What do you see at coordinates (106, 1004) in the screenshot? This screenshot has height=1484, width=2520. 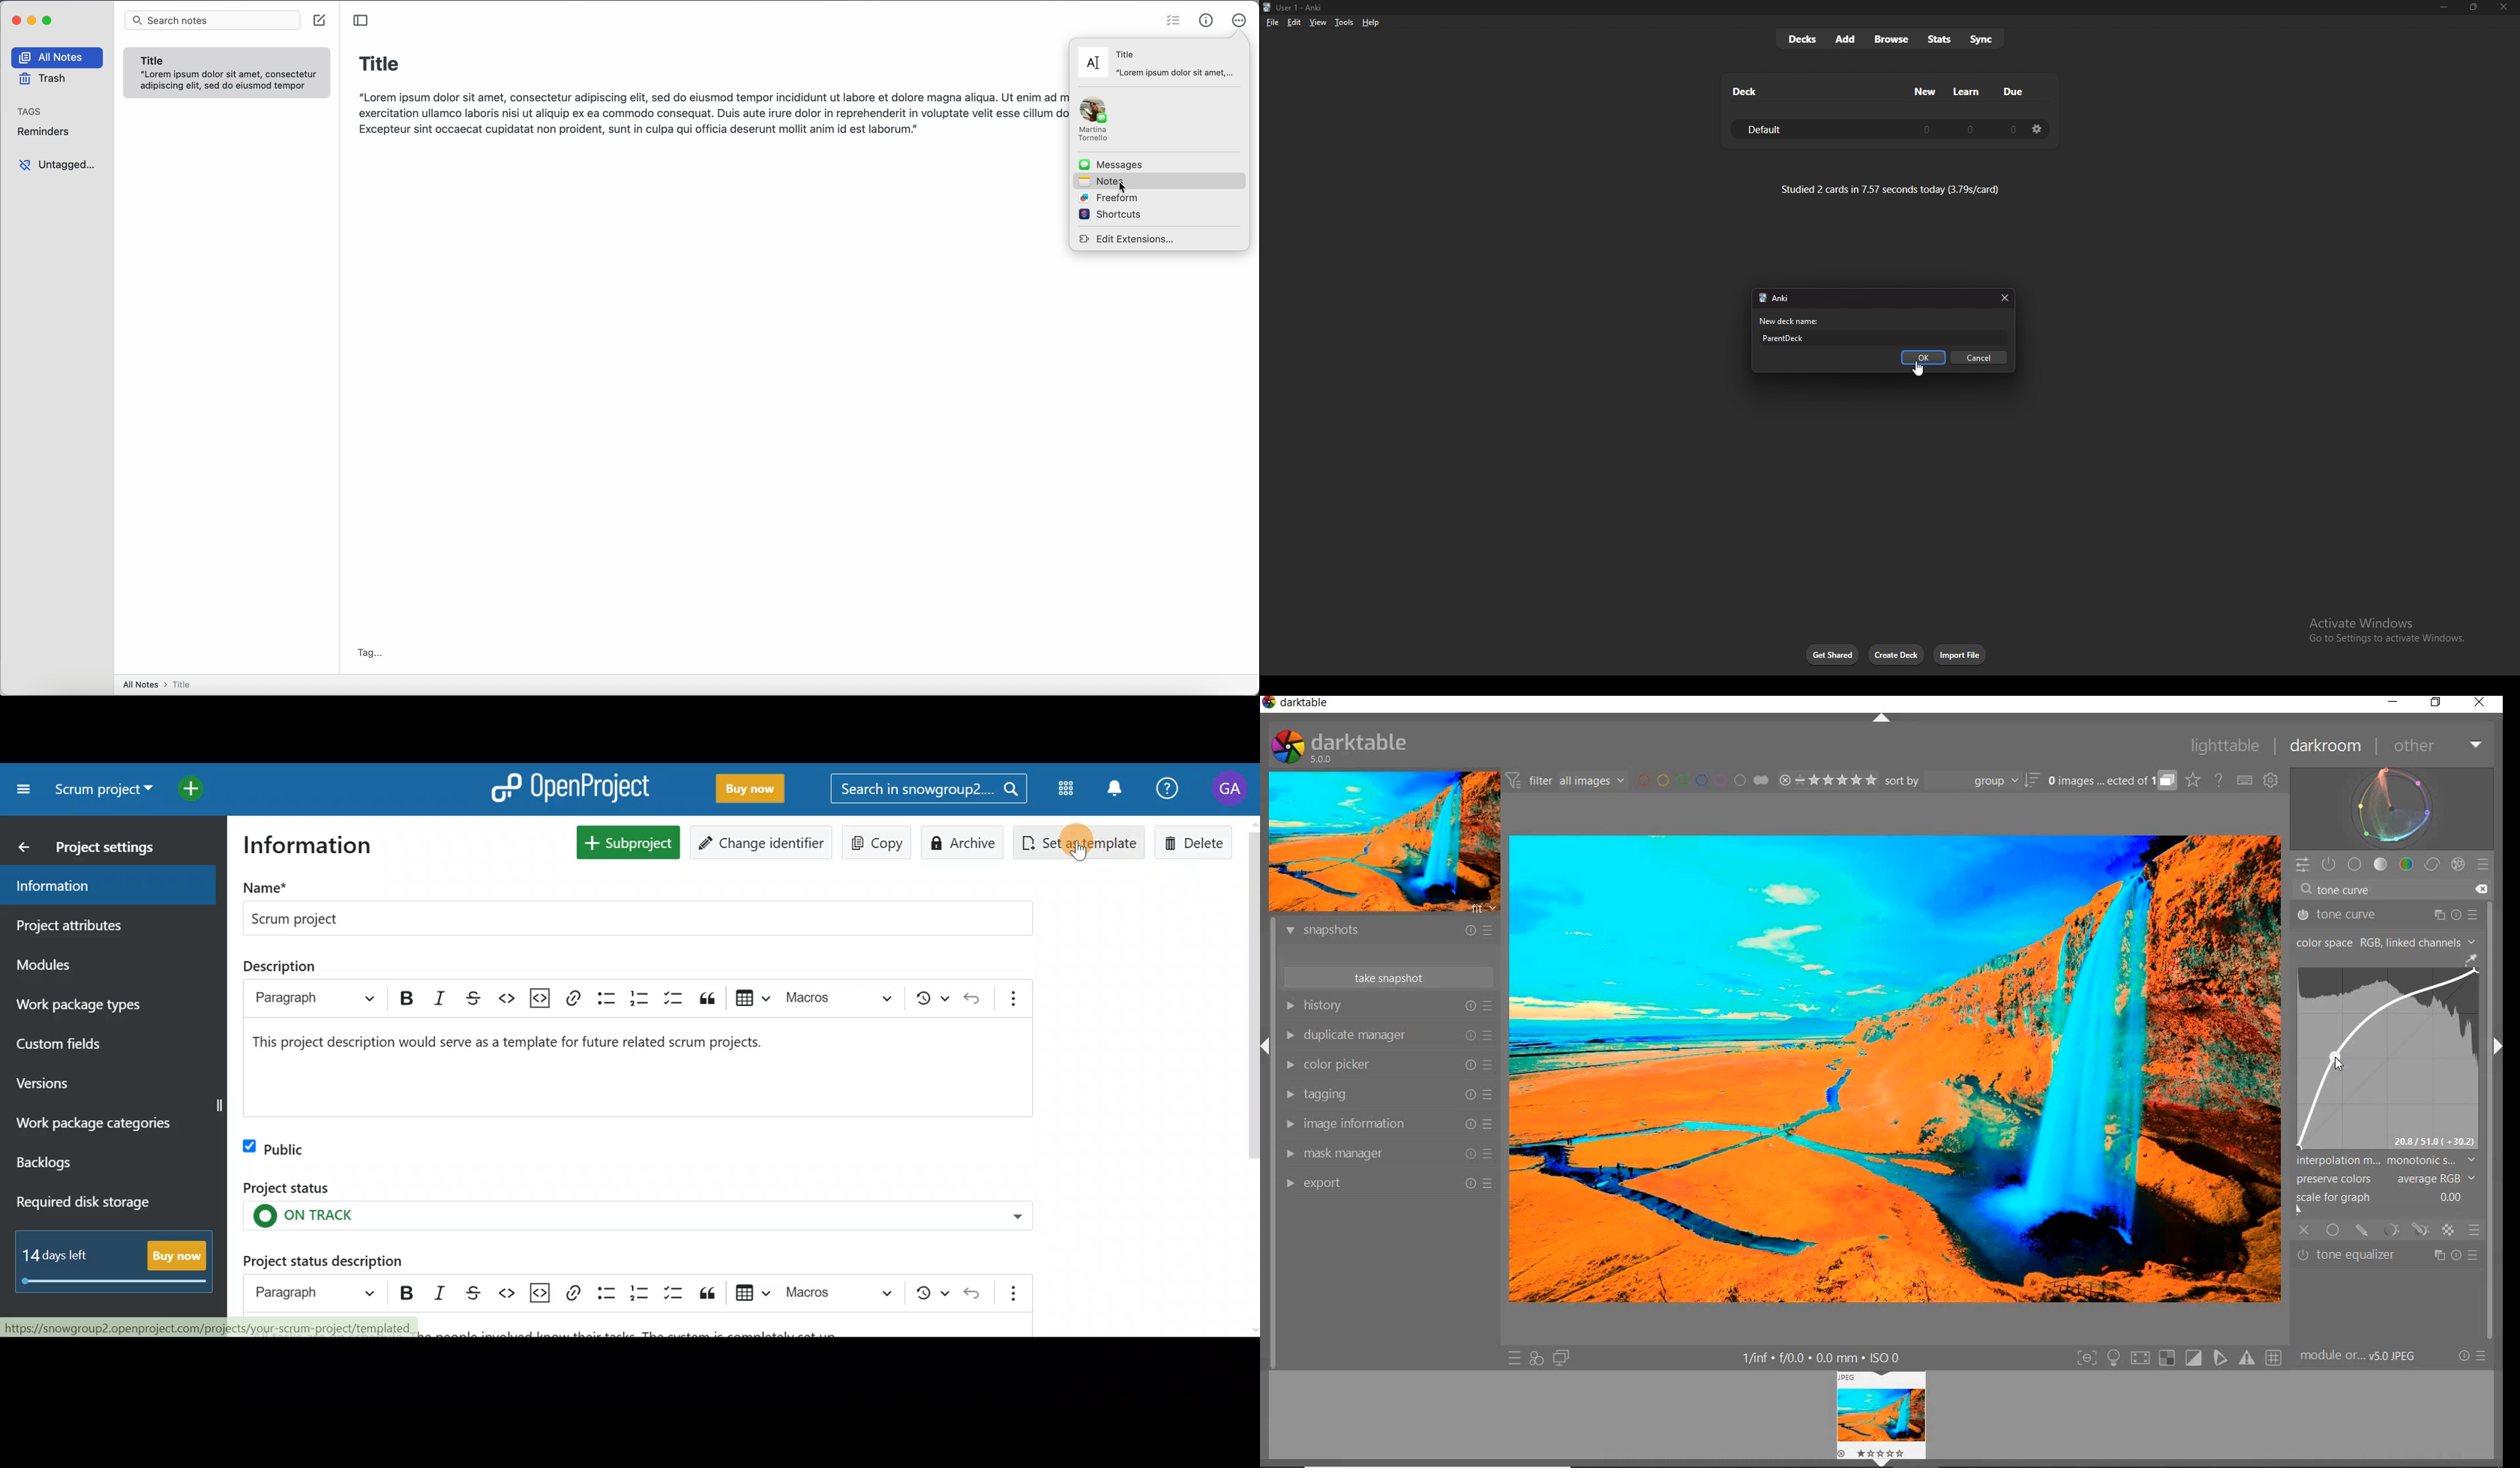 I see `Work package types` at bounding box center [106, 1004].